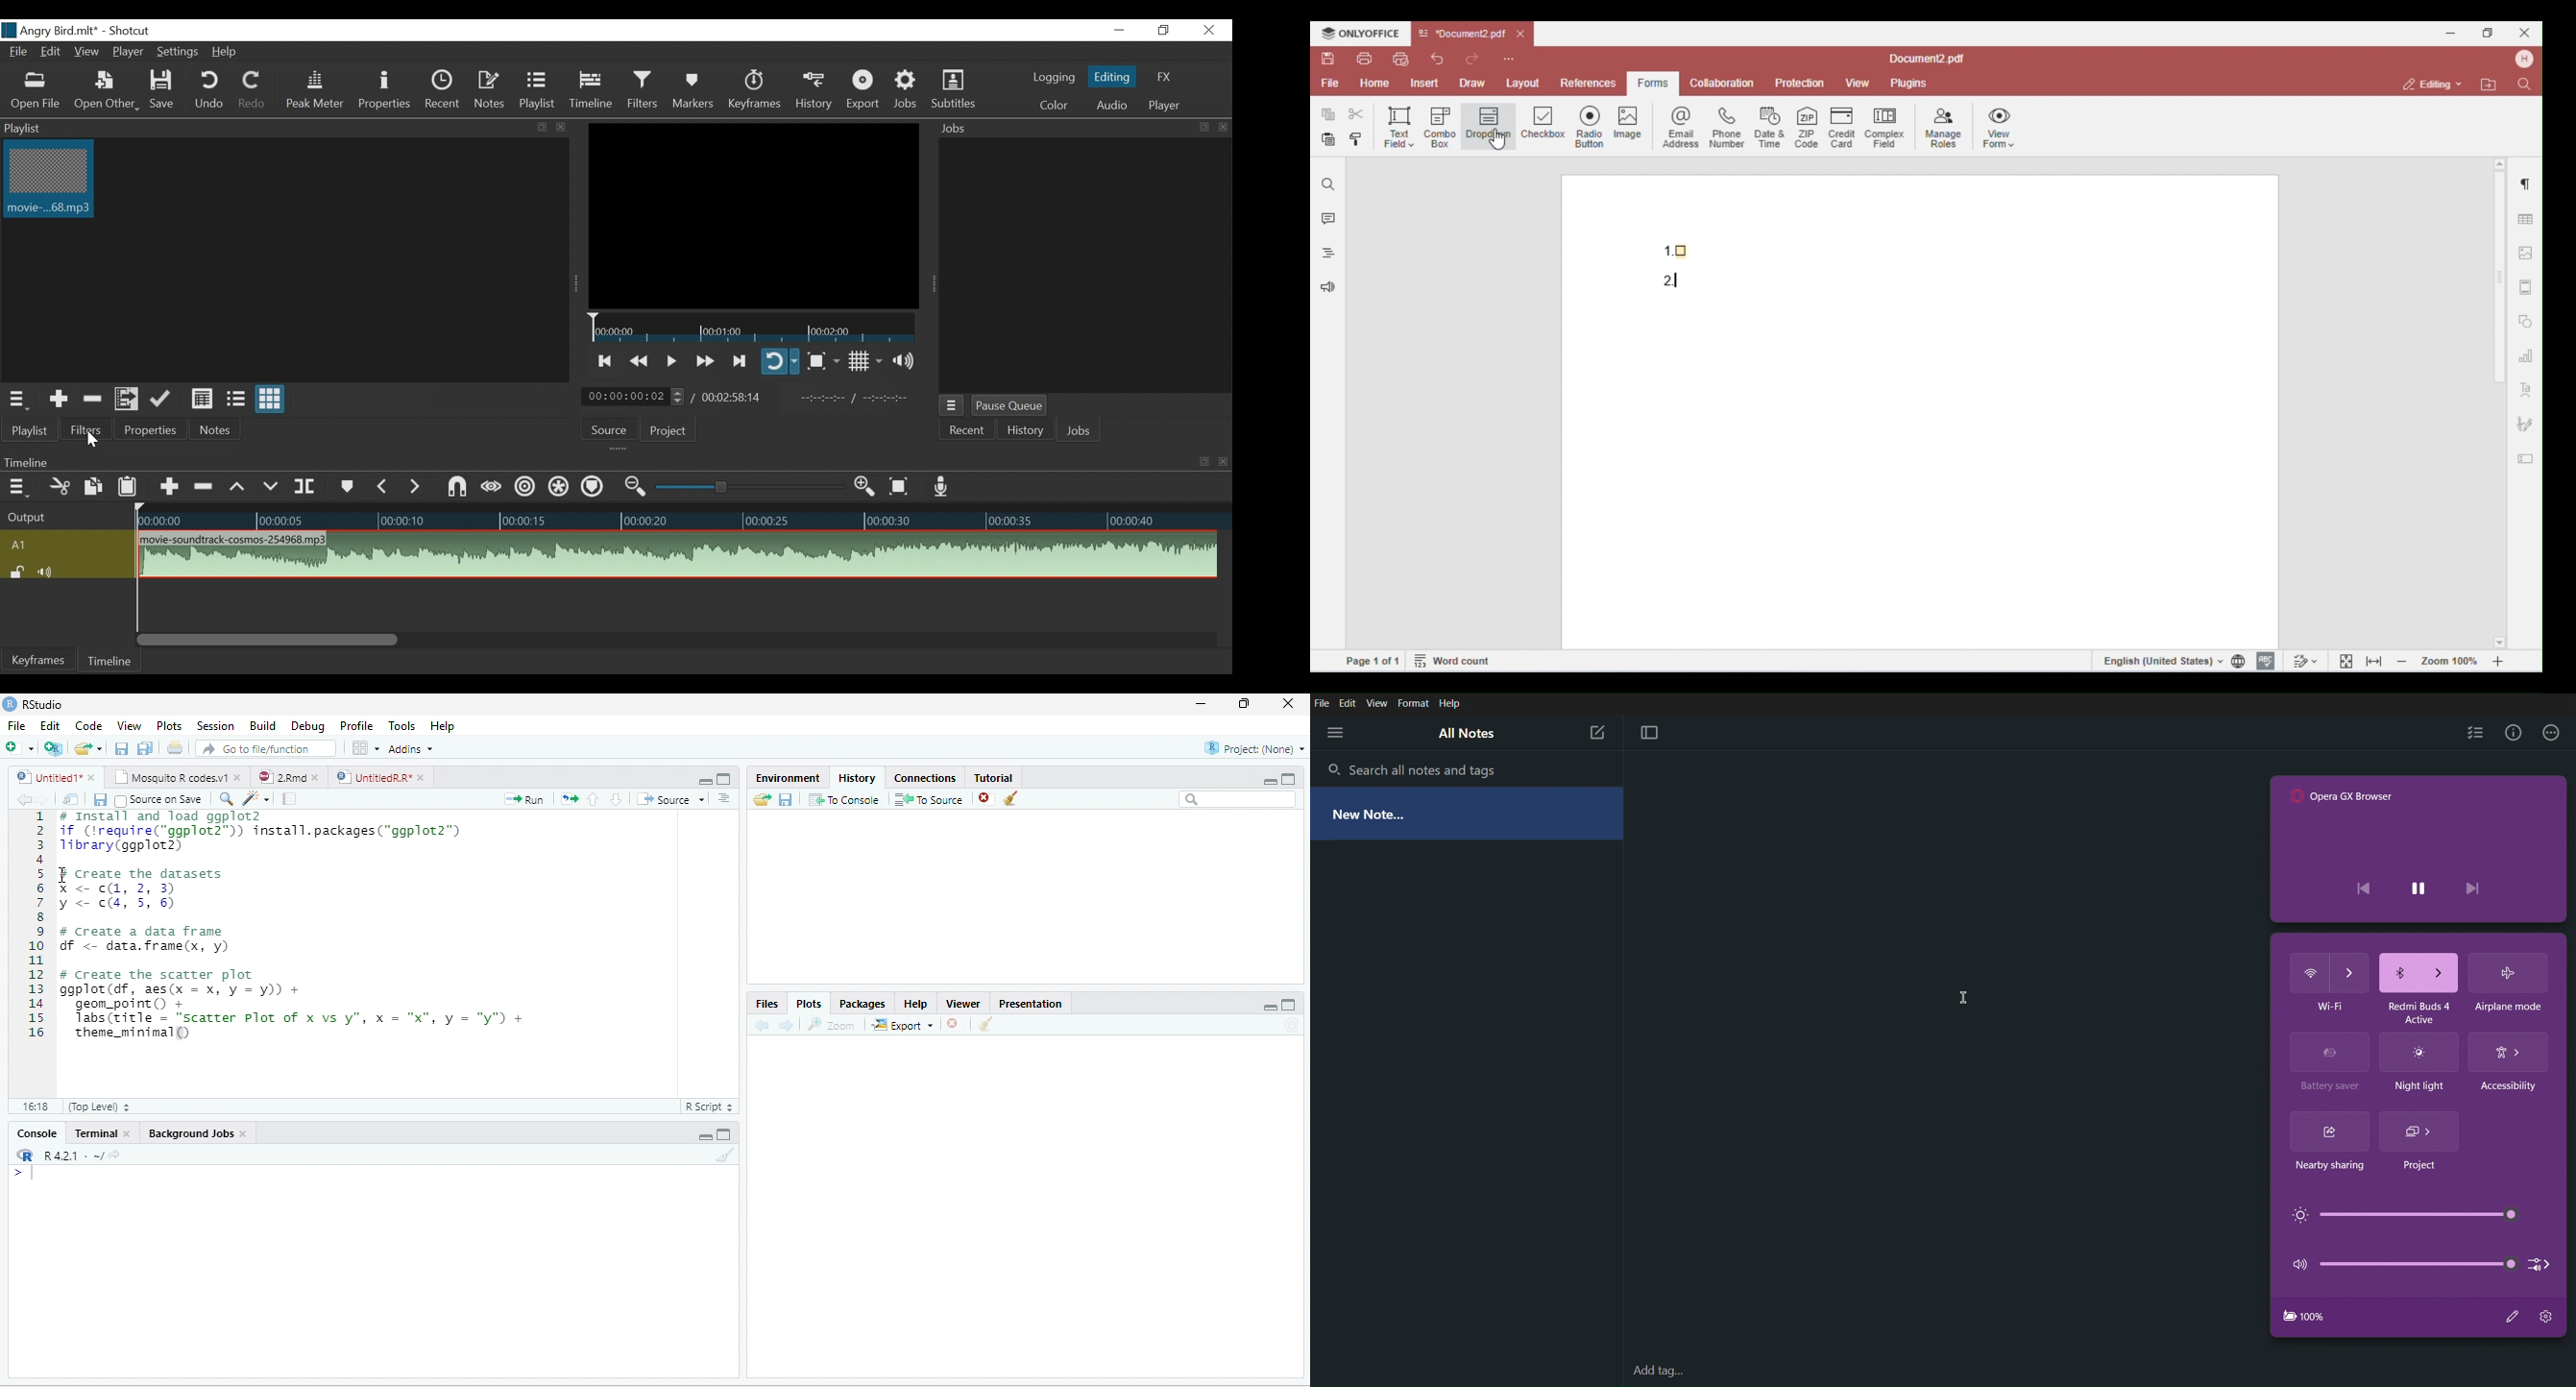 Image resolution: width=2576 pixels, height=1400 pixels. I want to click on Debug, so click(307, 725).